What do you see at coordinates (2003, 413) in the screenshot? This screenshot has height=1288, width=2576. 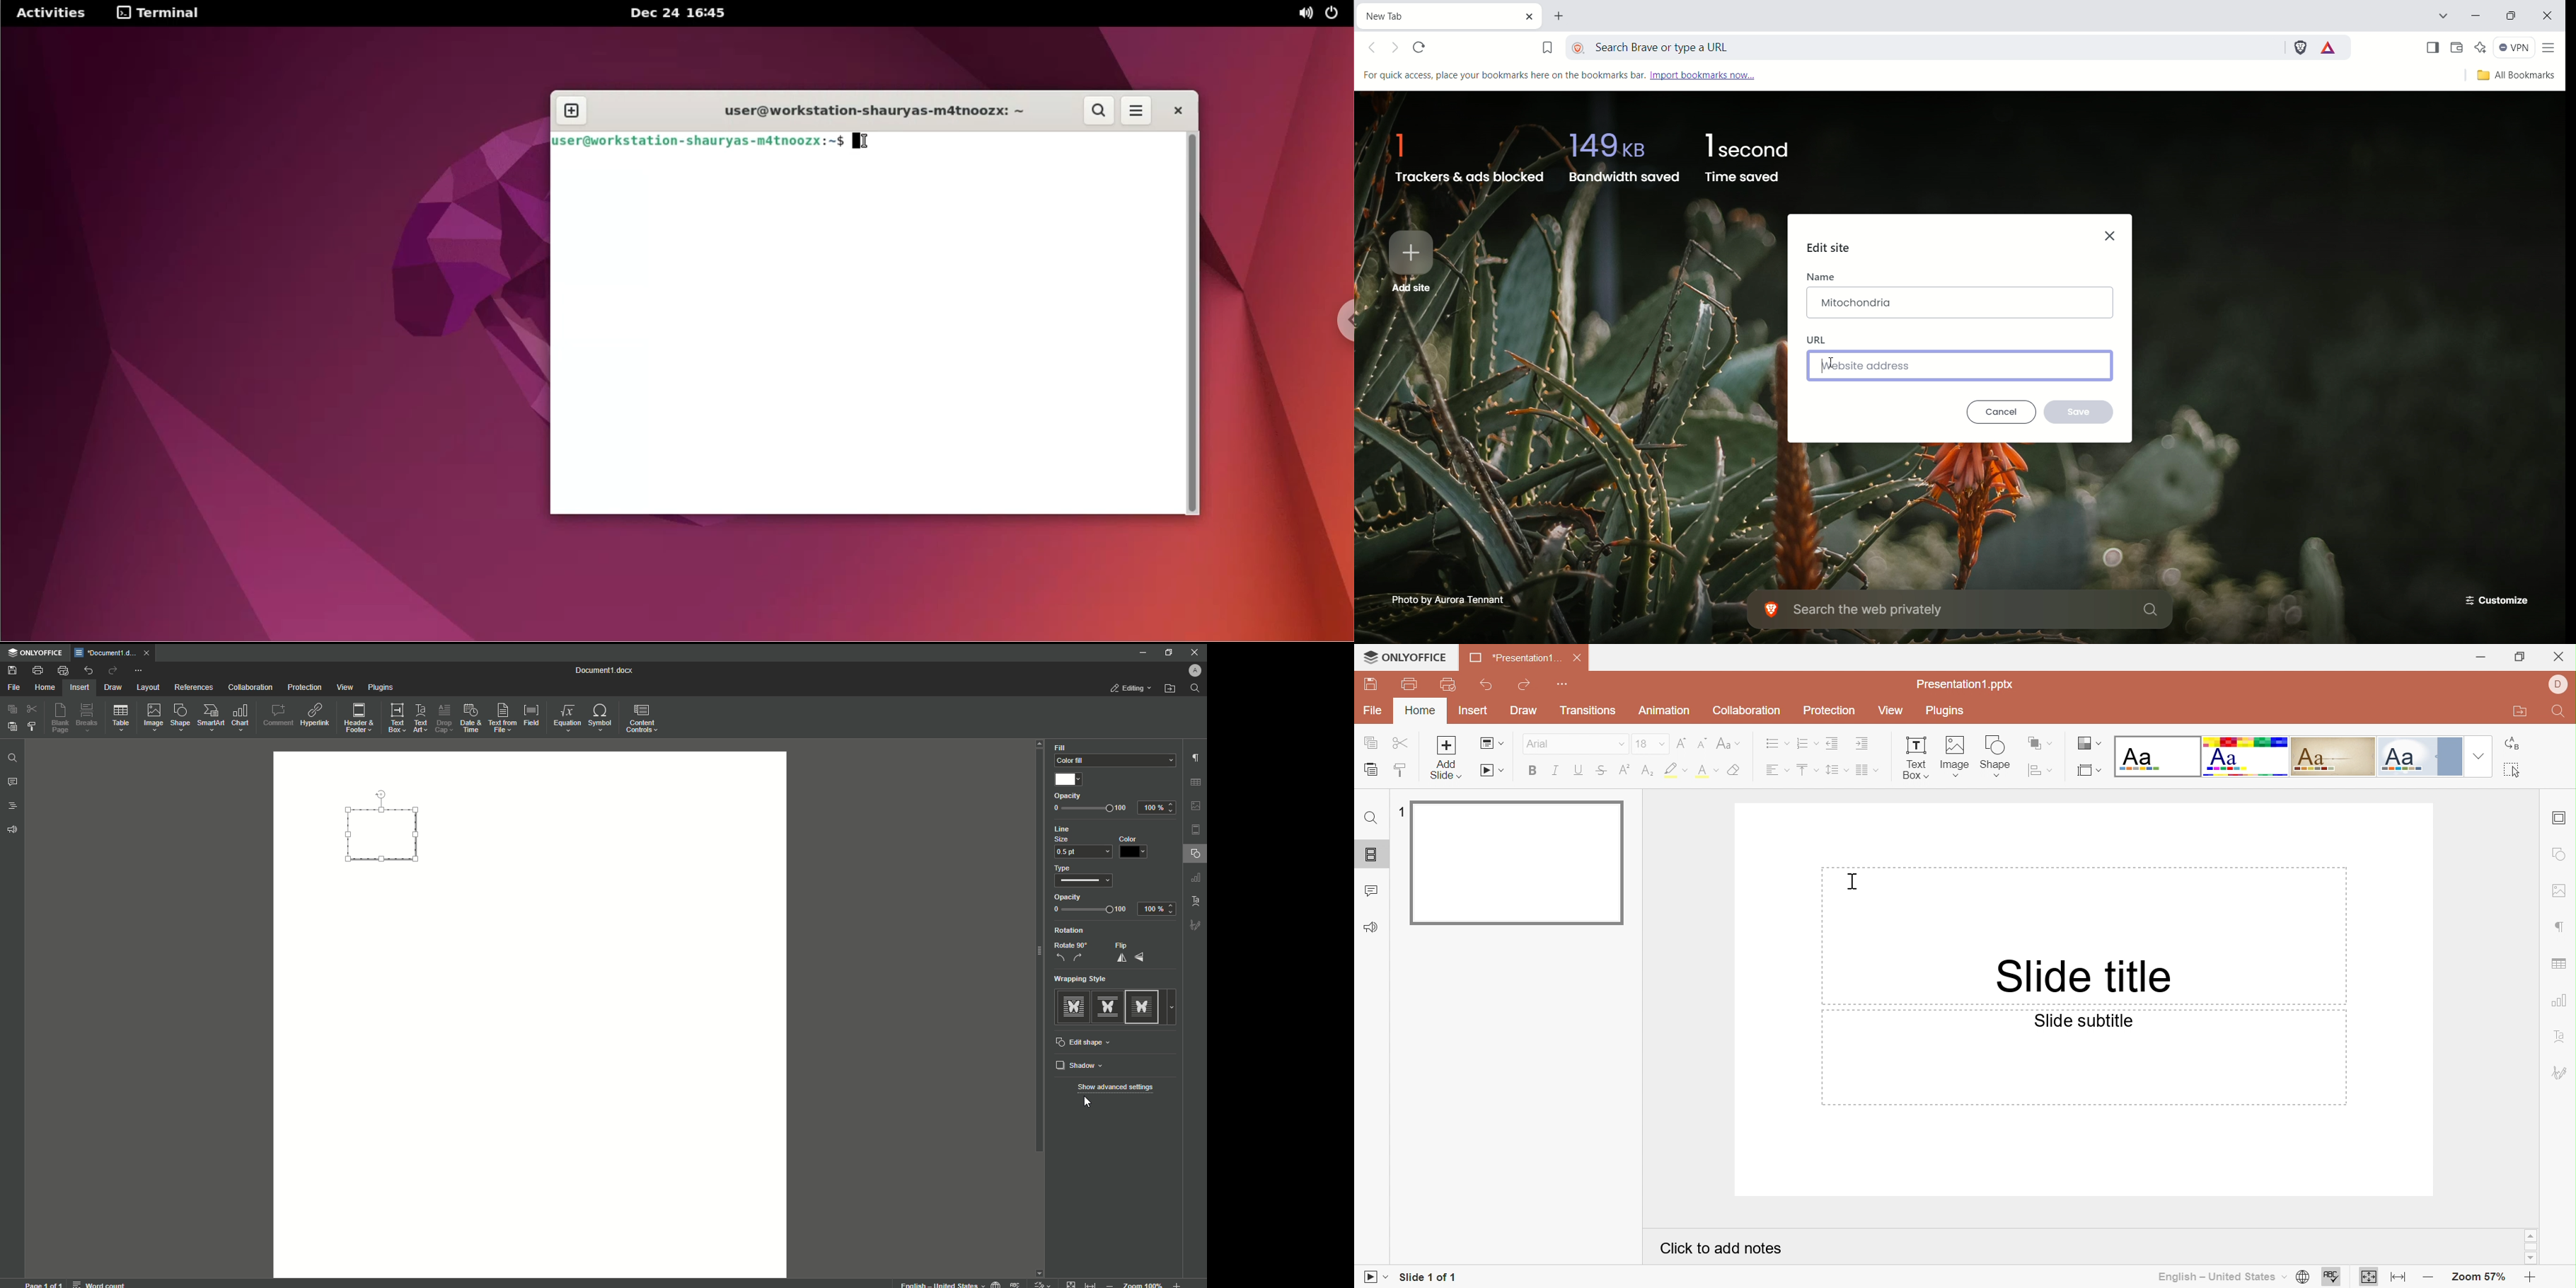 I see `cancel` at bounding box center [2003, 413].